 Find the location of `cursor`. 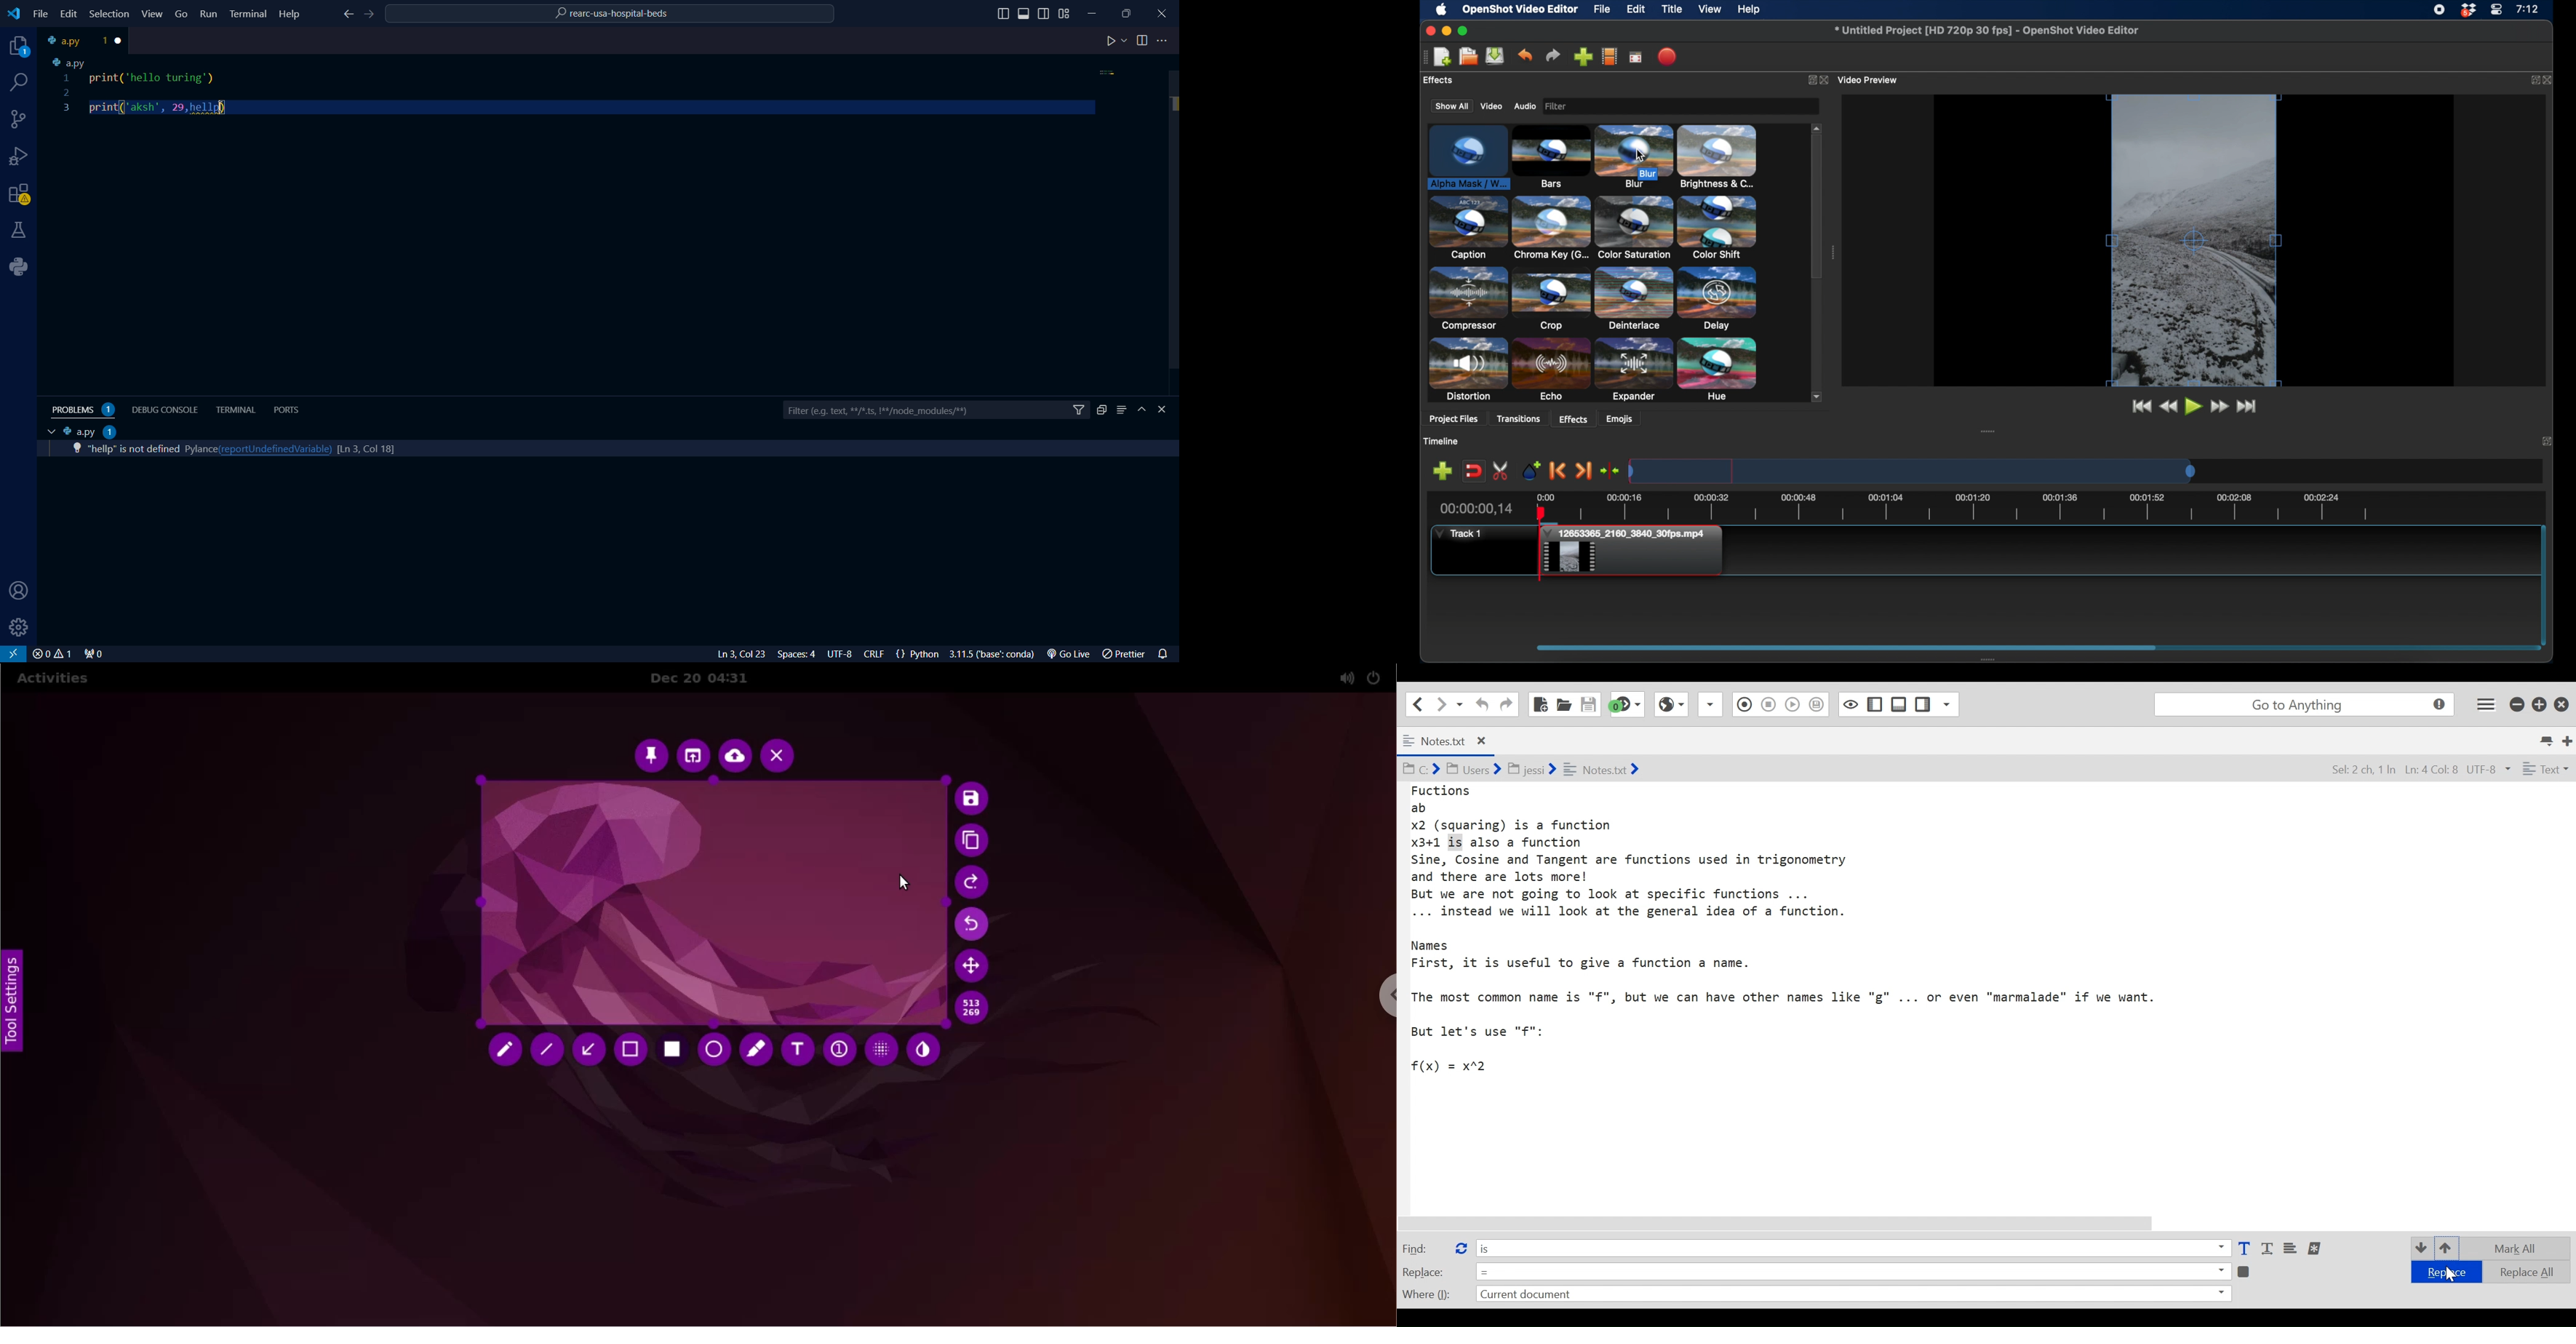

cursor is located at coordinates (222, 109).